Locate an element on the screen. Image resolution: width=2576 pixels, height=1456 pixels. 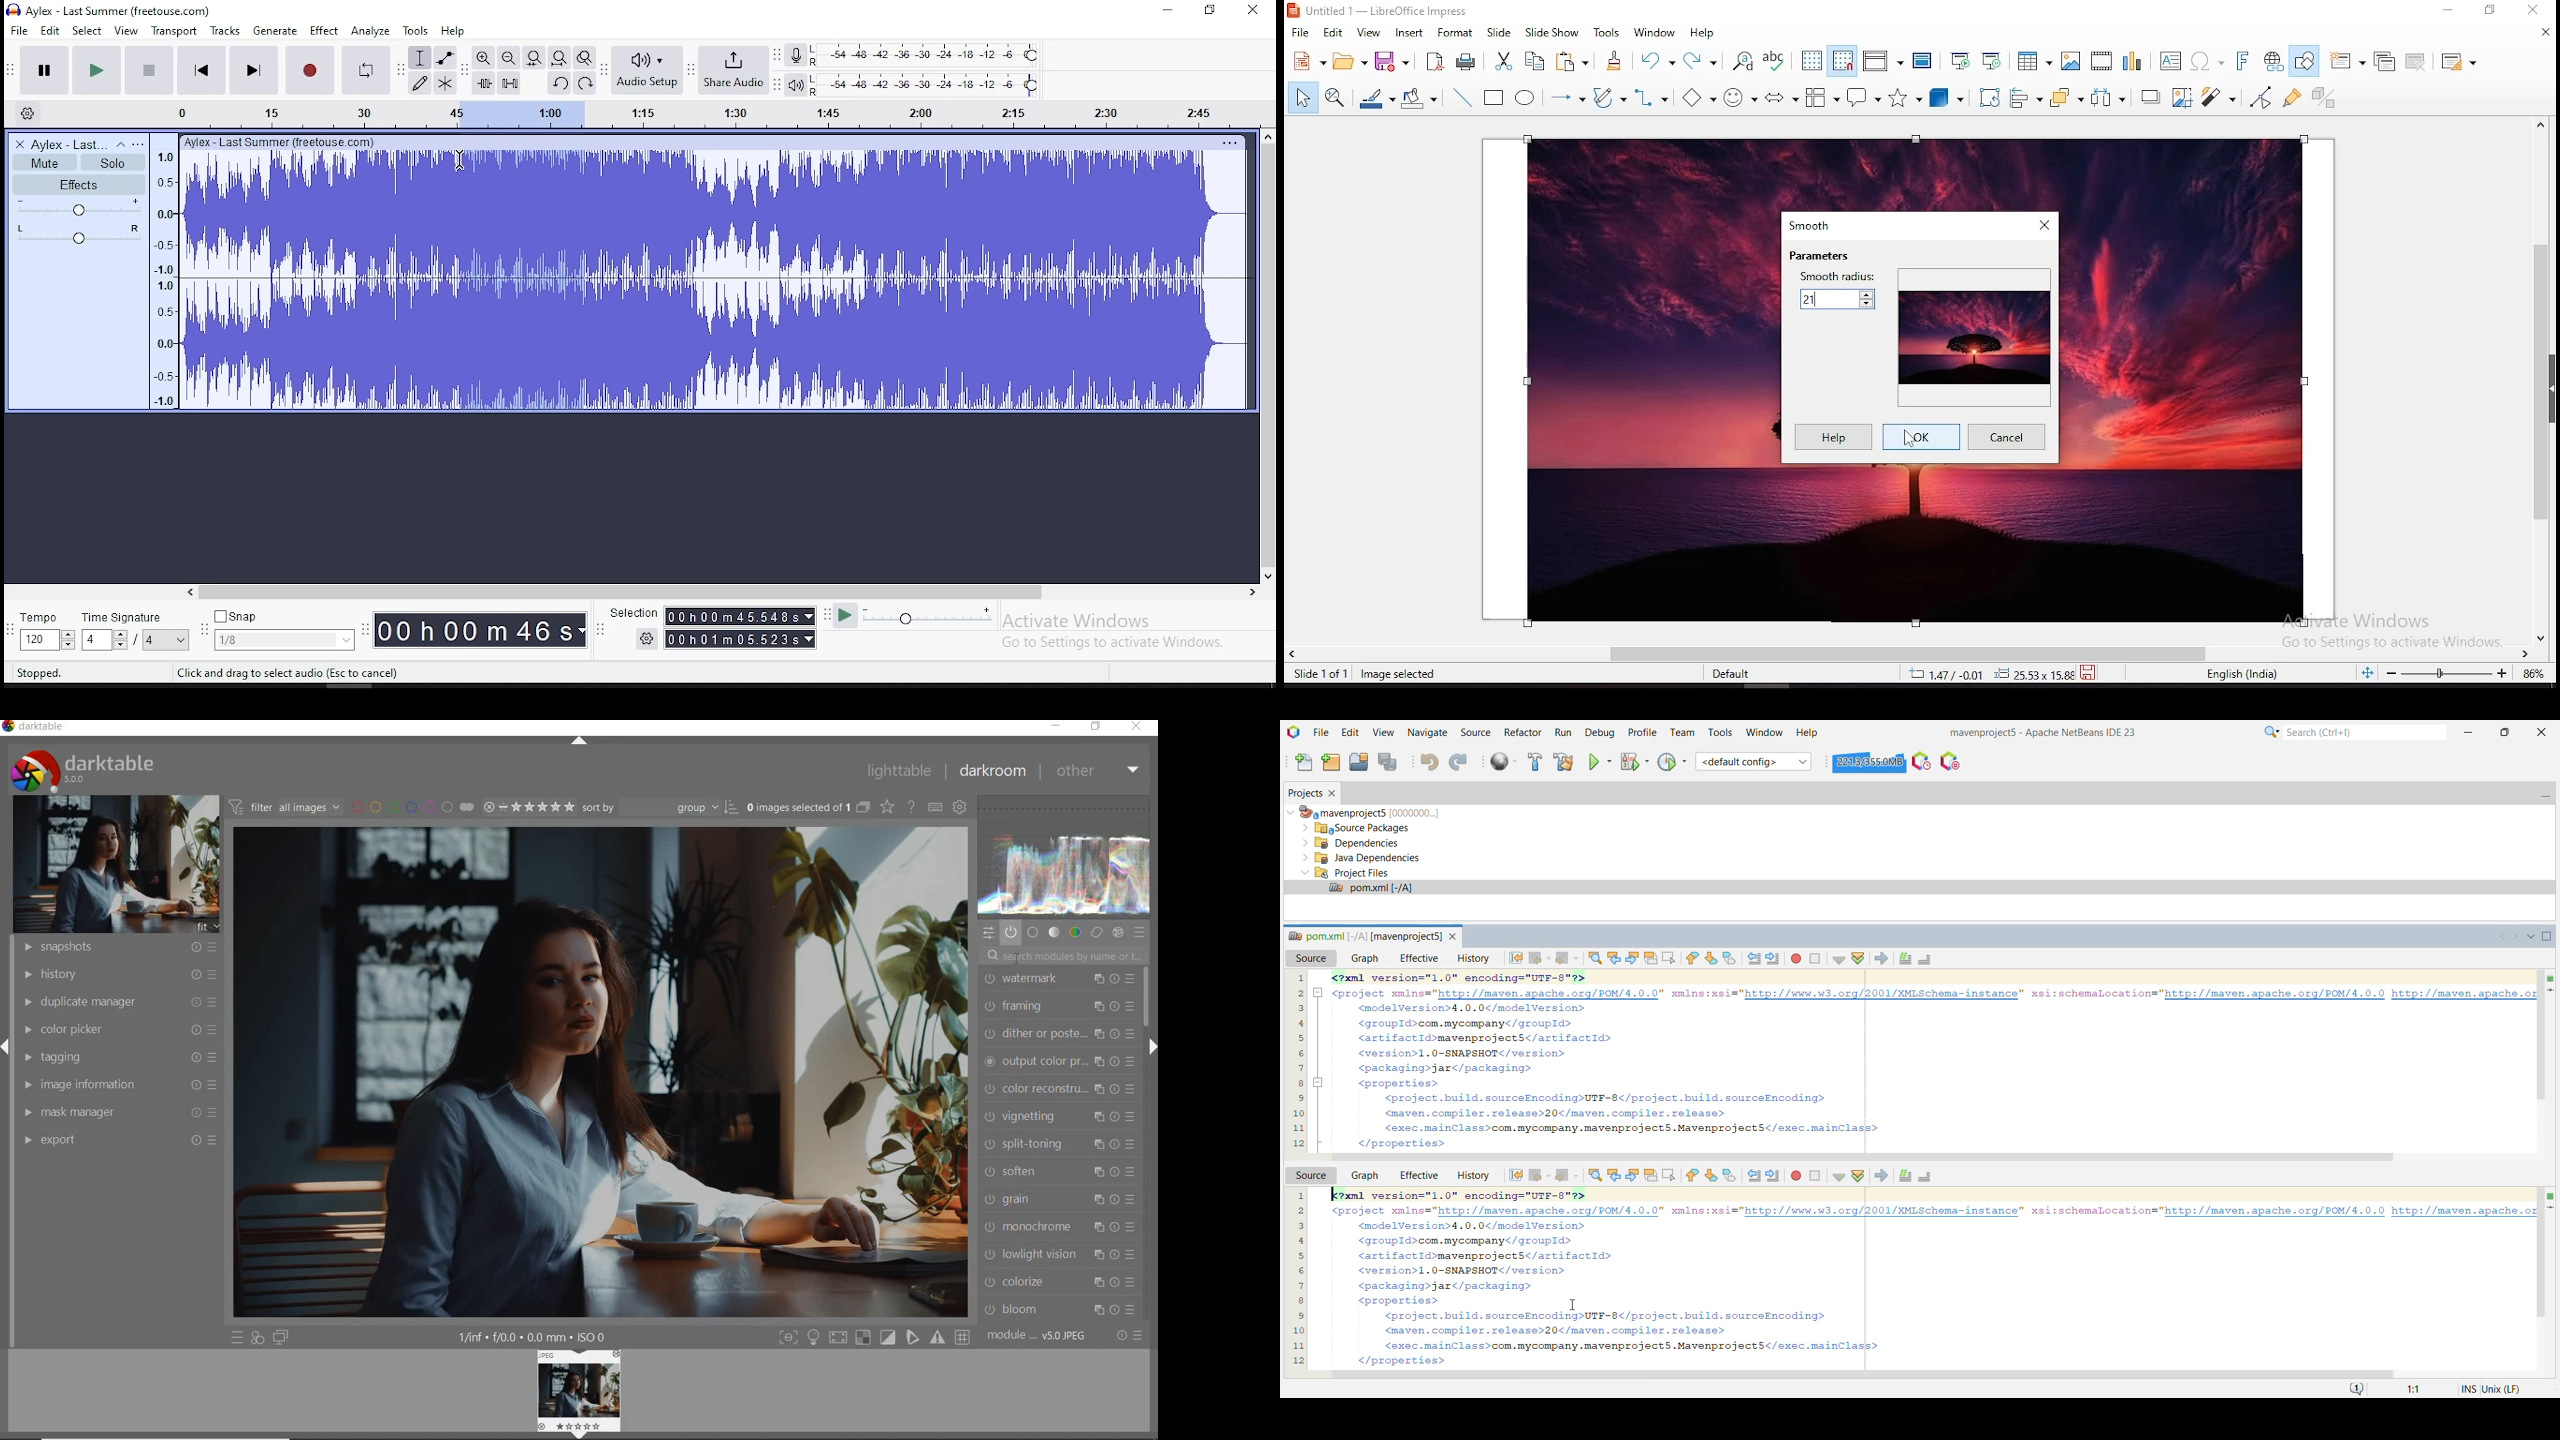
| Stopped. is located at coordinates (31, 672).